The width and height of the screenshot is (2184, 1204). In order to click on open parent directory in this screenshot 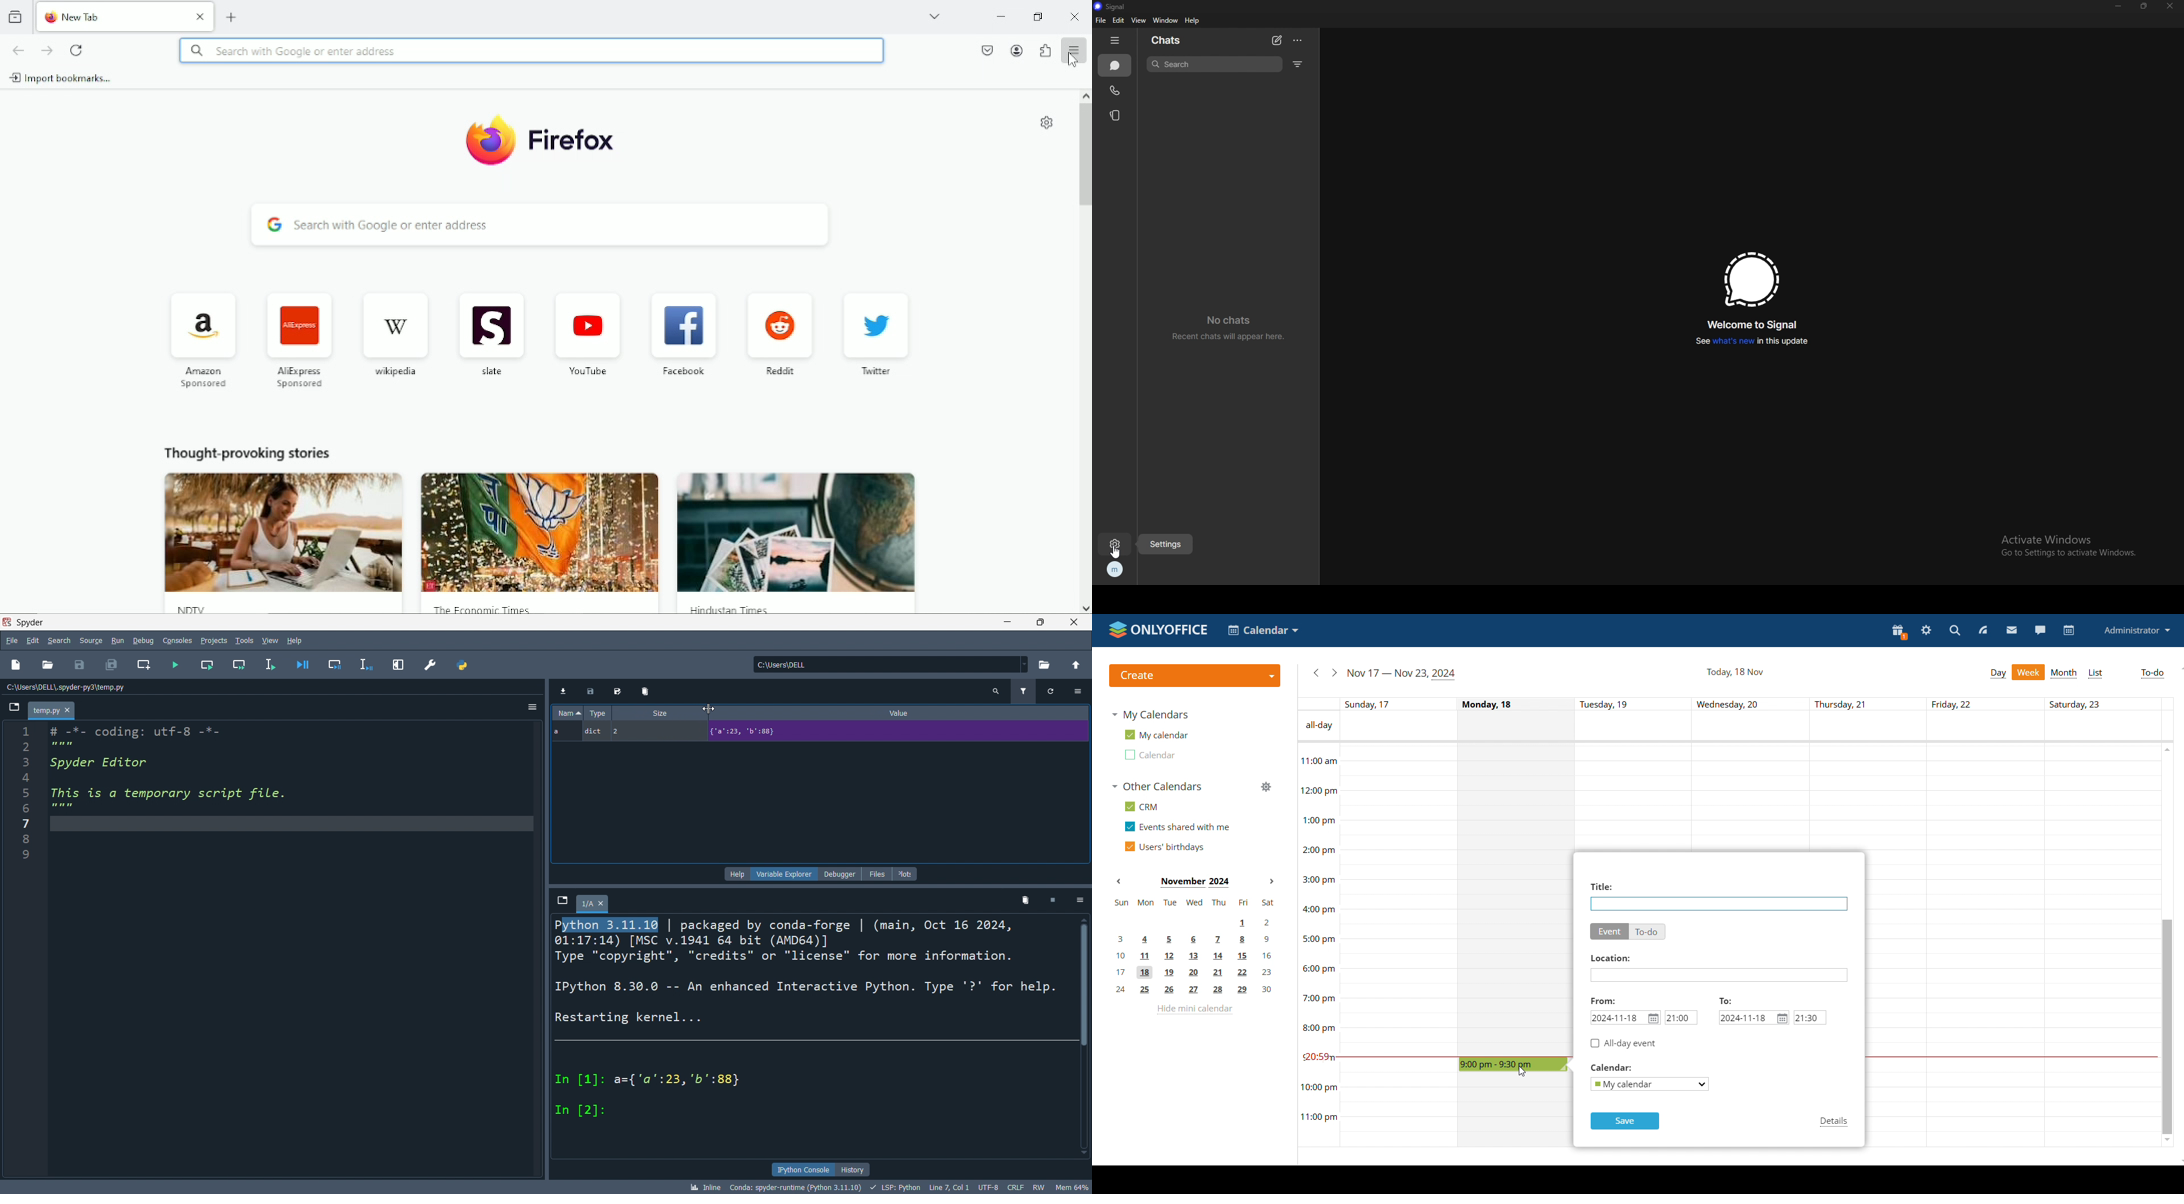, I will do `click(1074, 665)`.